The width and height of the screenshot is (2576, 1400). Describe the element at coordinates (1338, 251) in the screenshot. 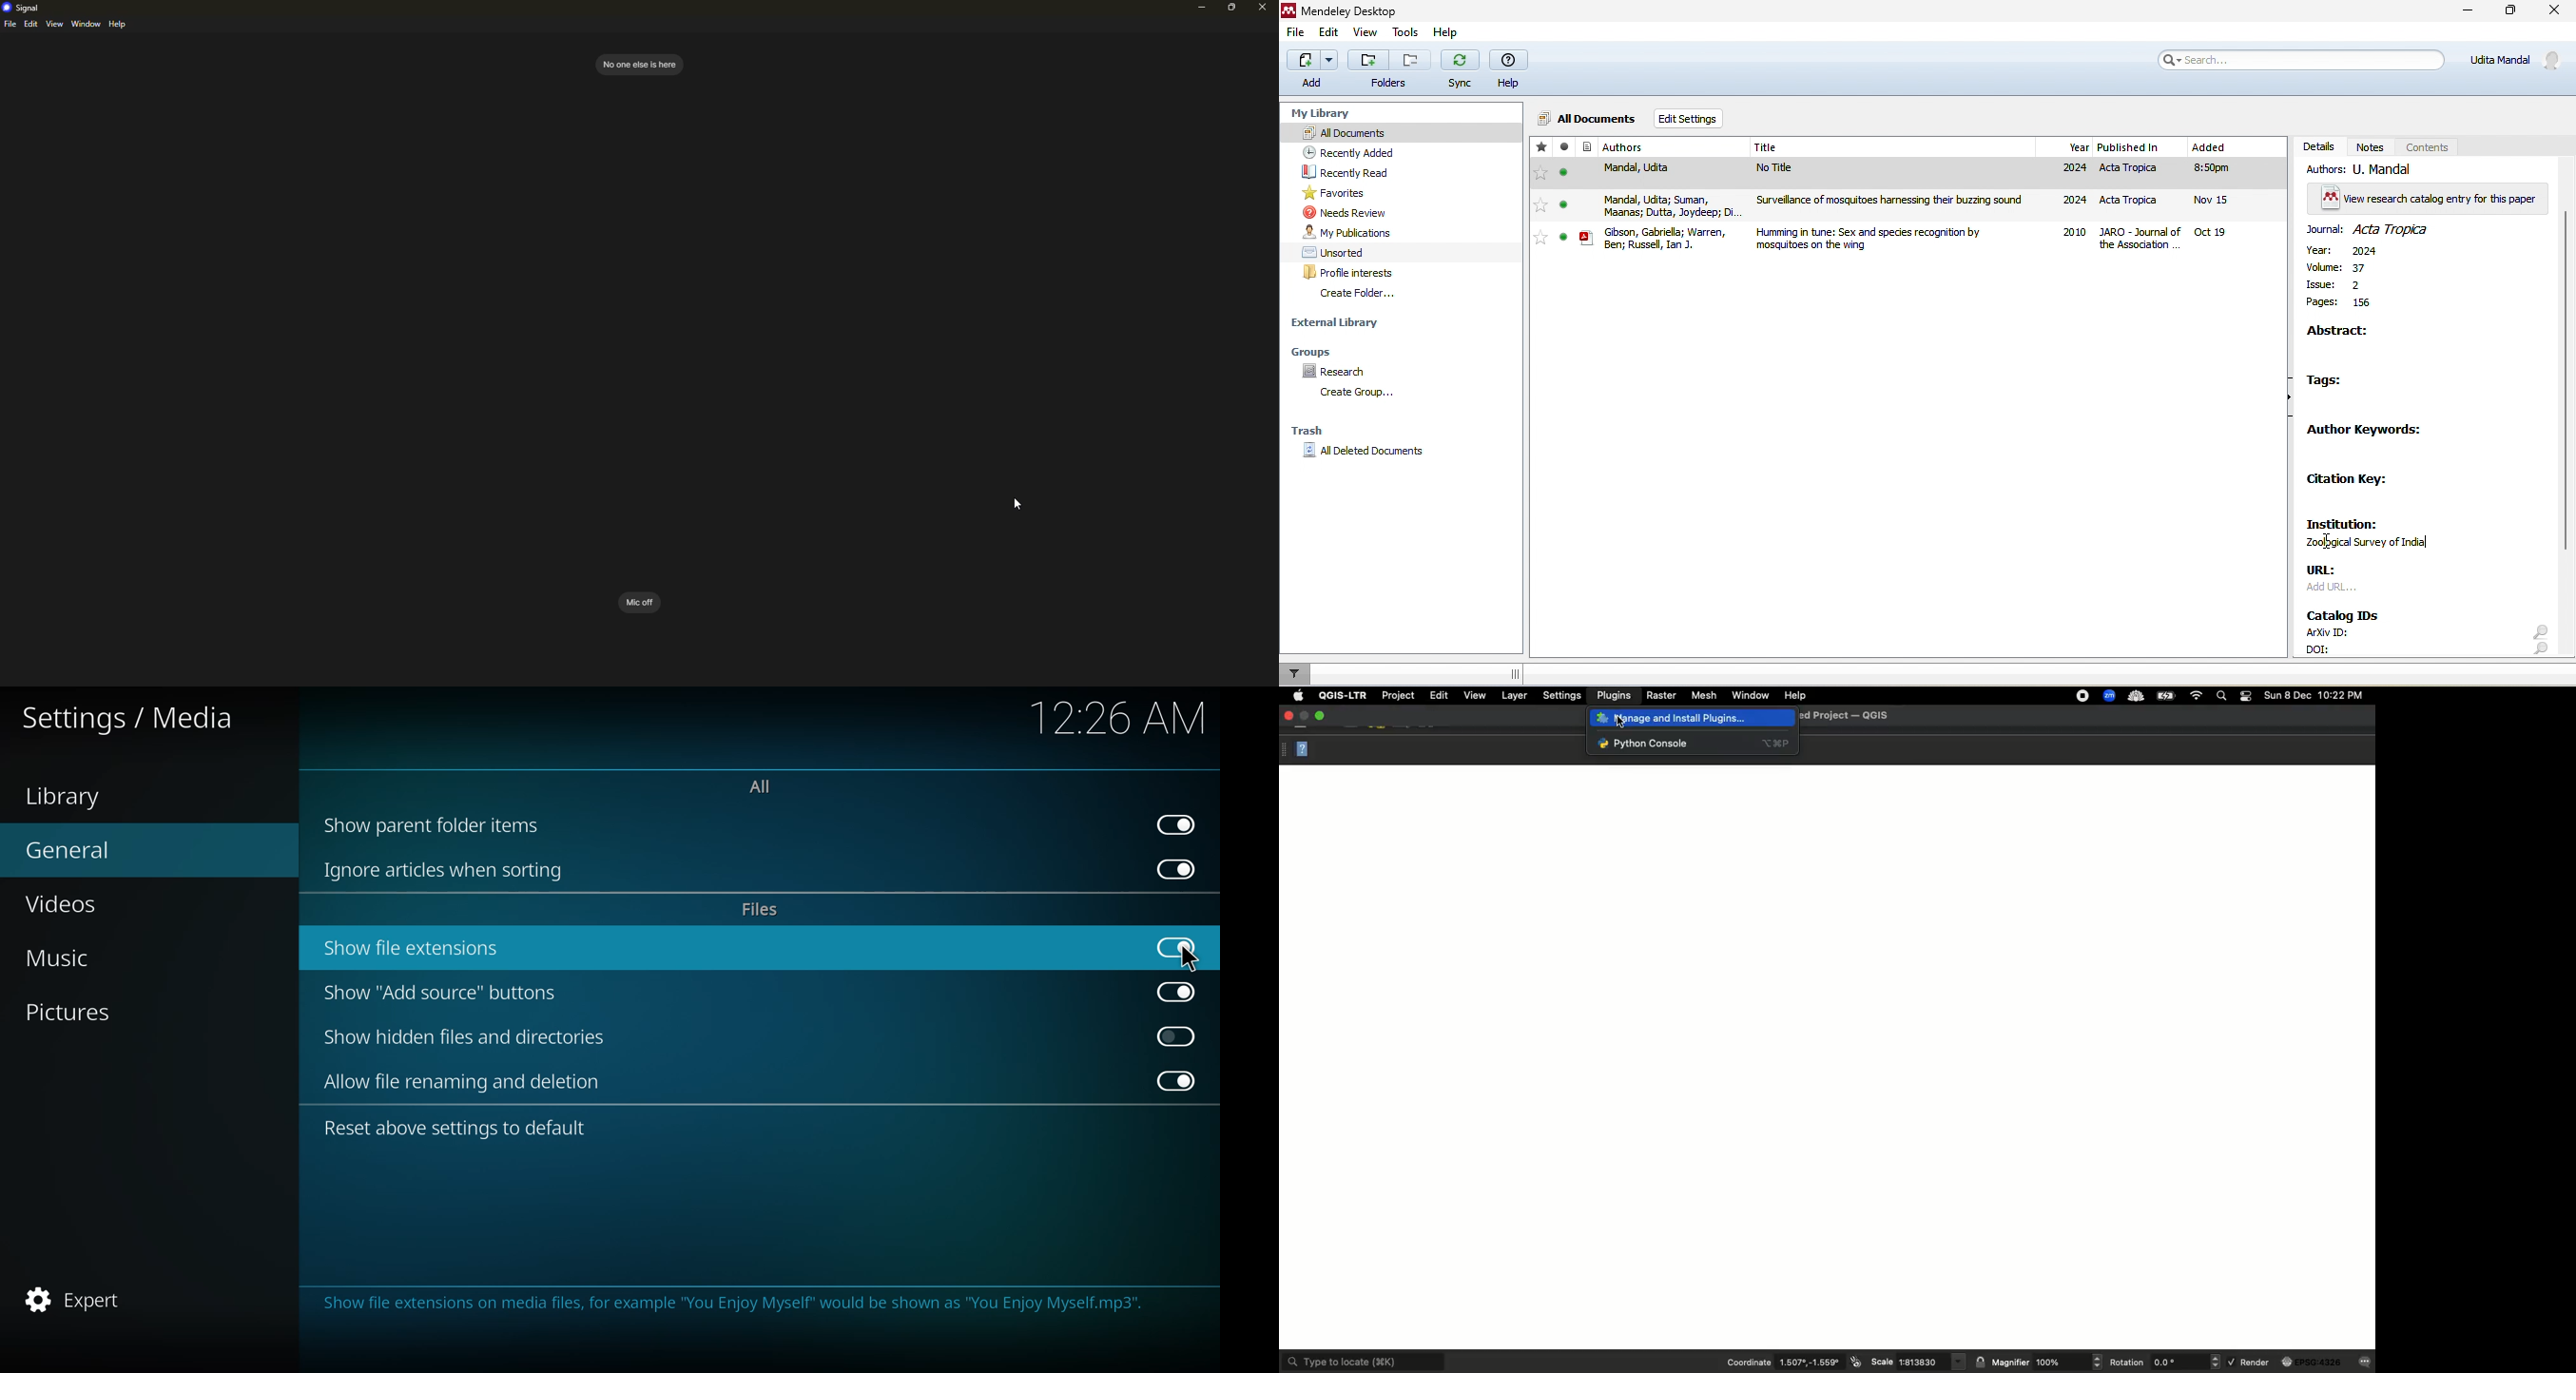

I see `unsorted` at that location.